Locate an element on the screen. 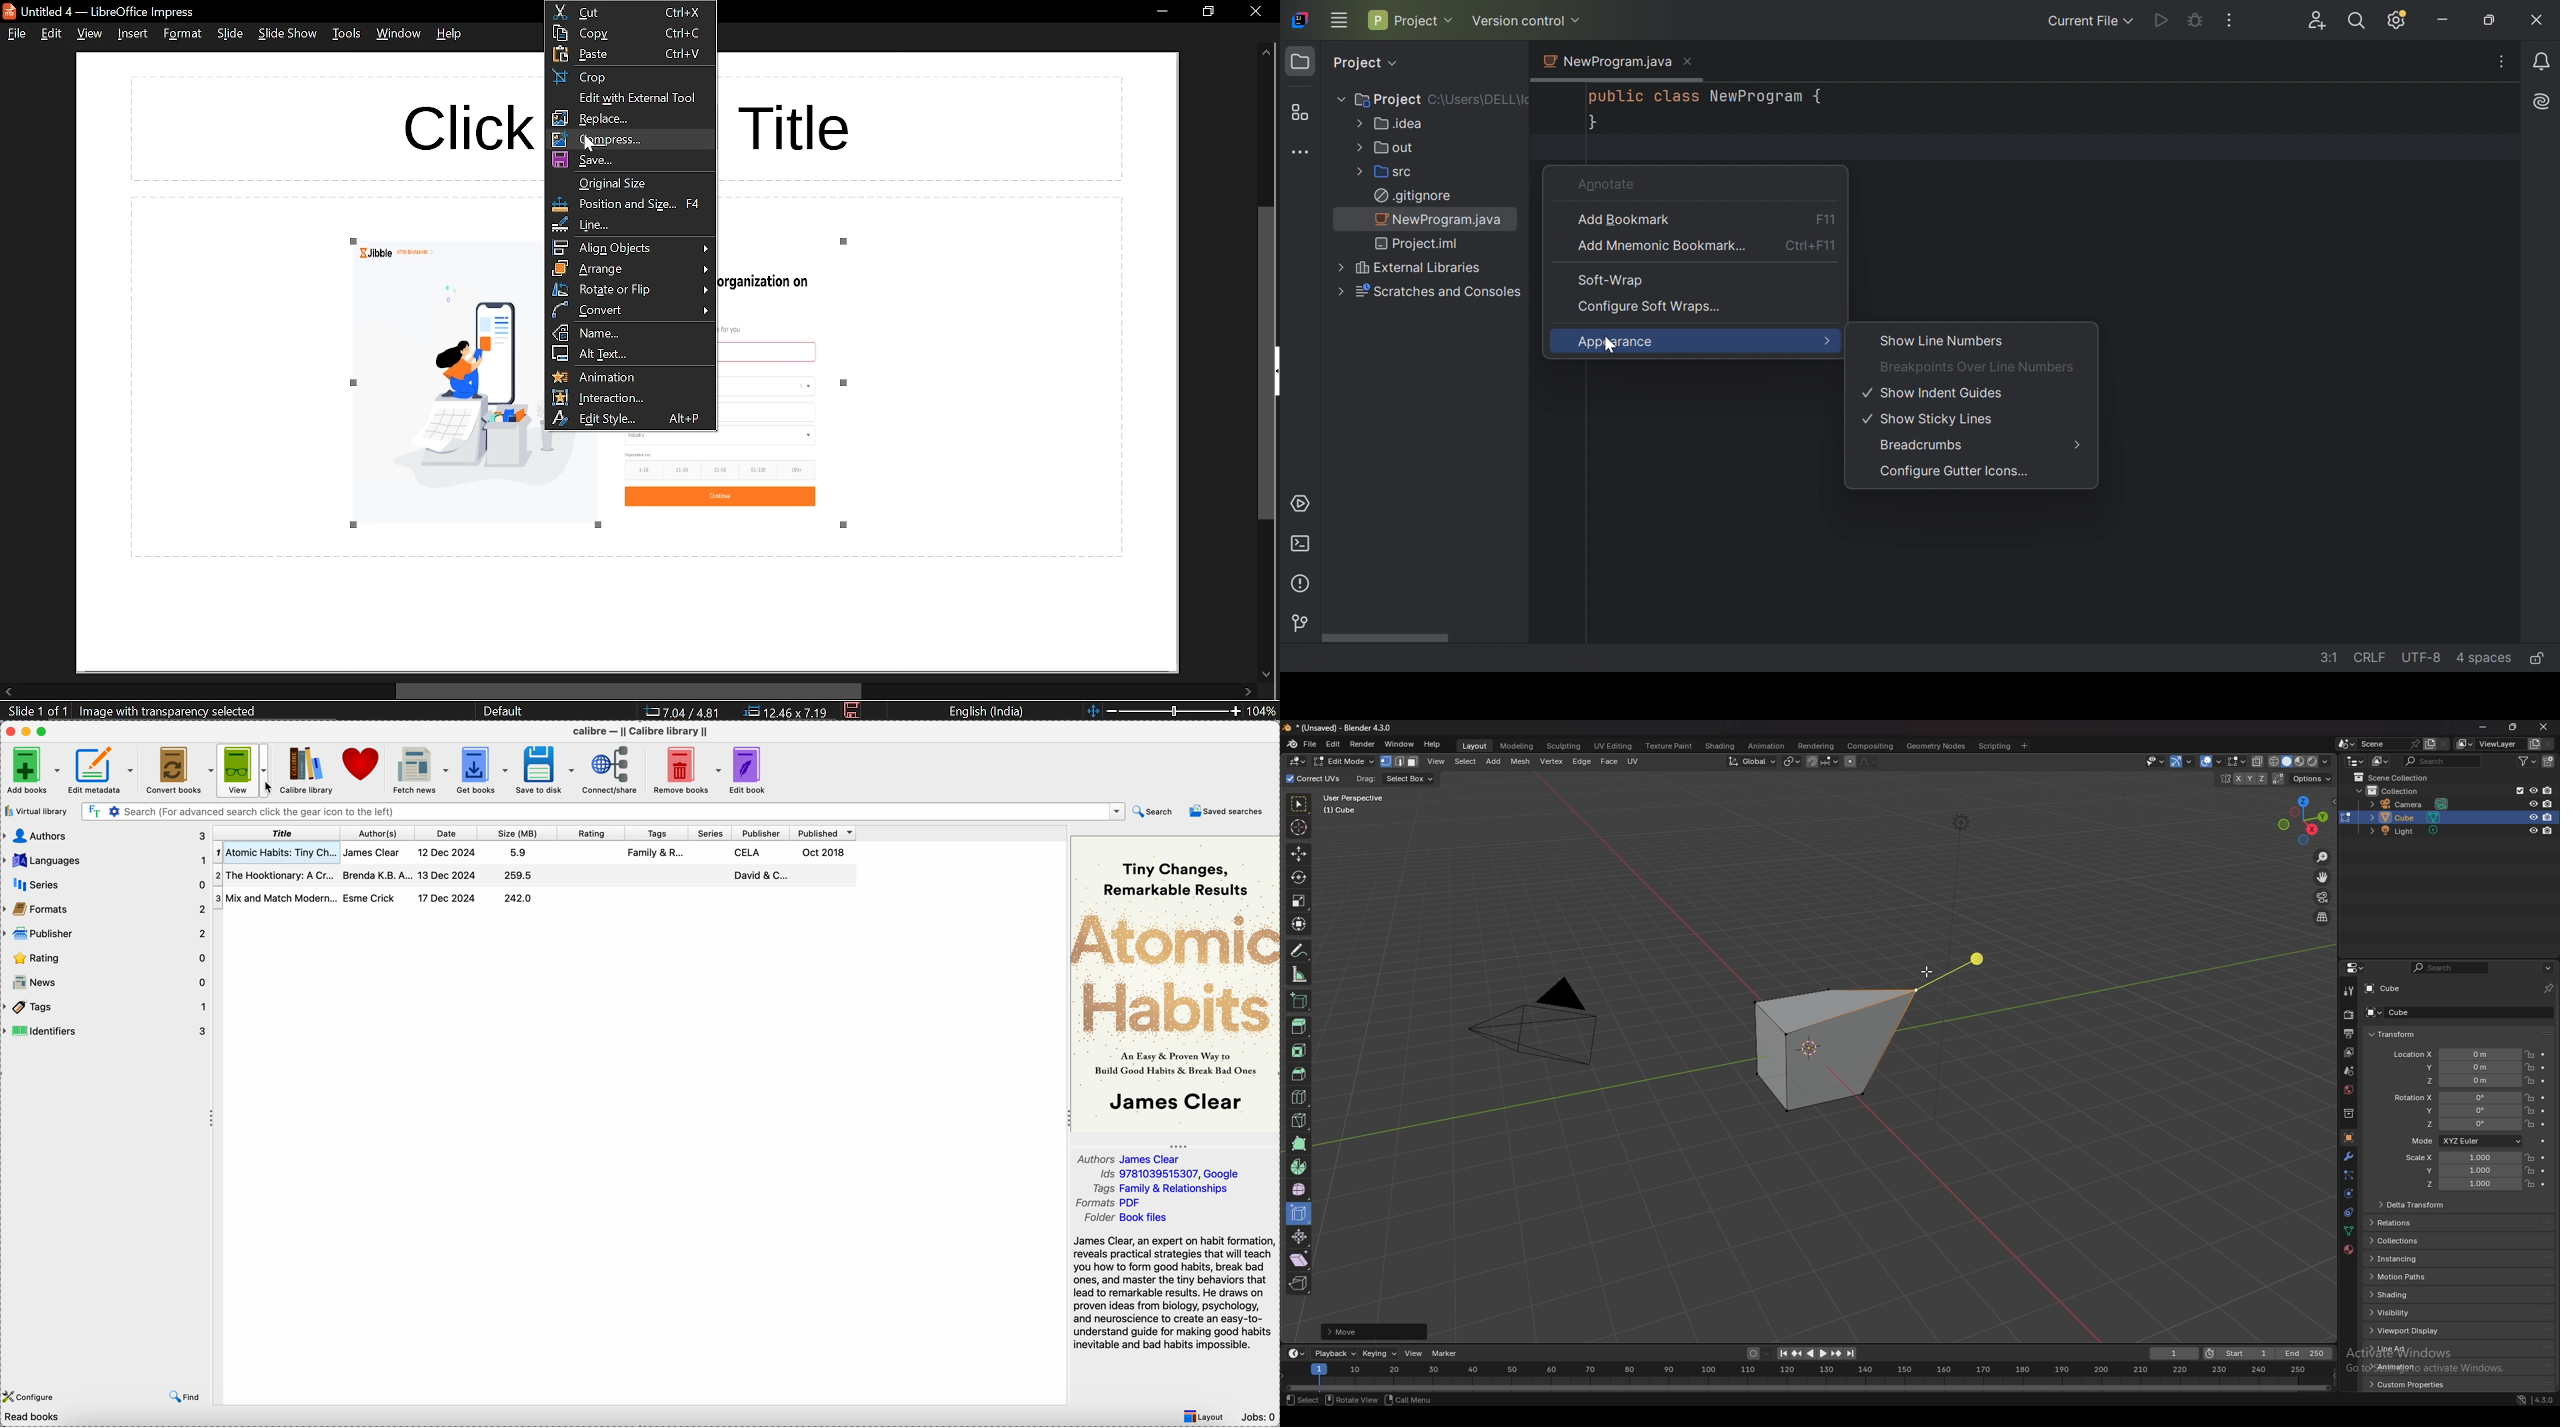 The width and height of the screenshot is (2576, 1428). ctrl+C is located at coordinates (685, 31).